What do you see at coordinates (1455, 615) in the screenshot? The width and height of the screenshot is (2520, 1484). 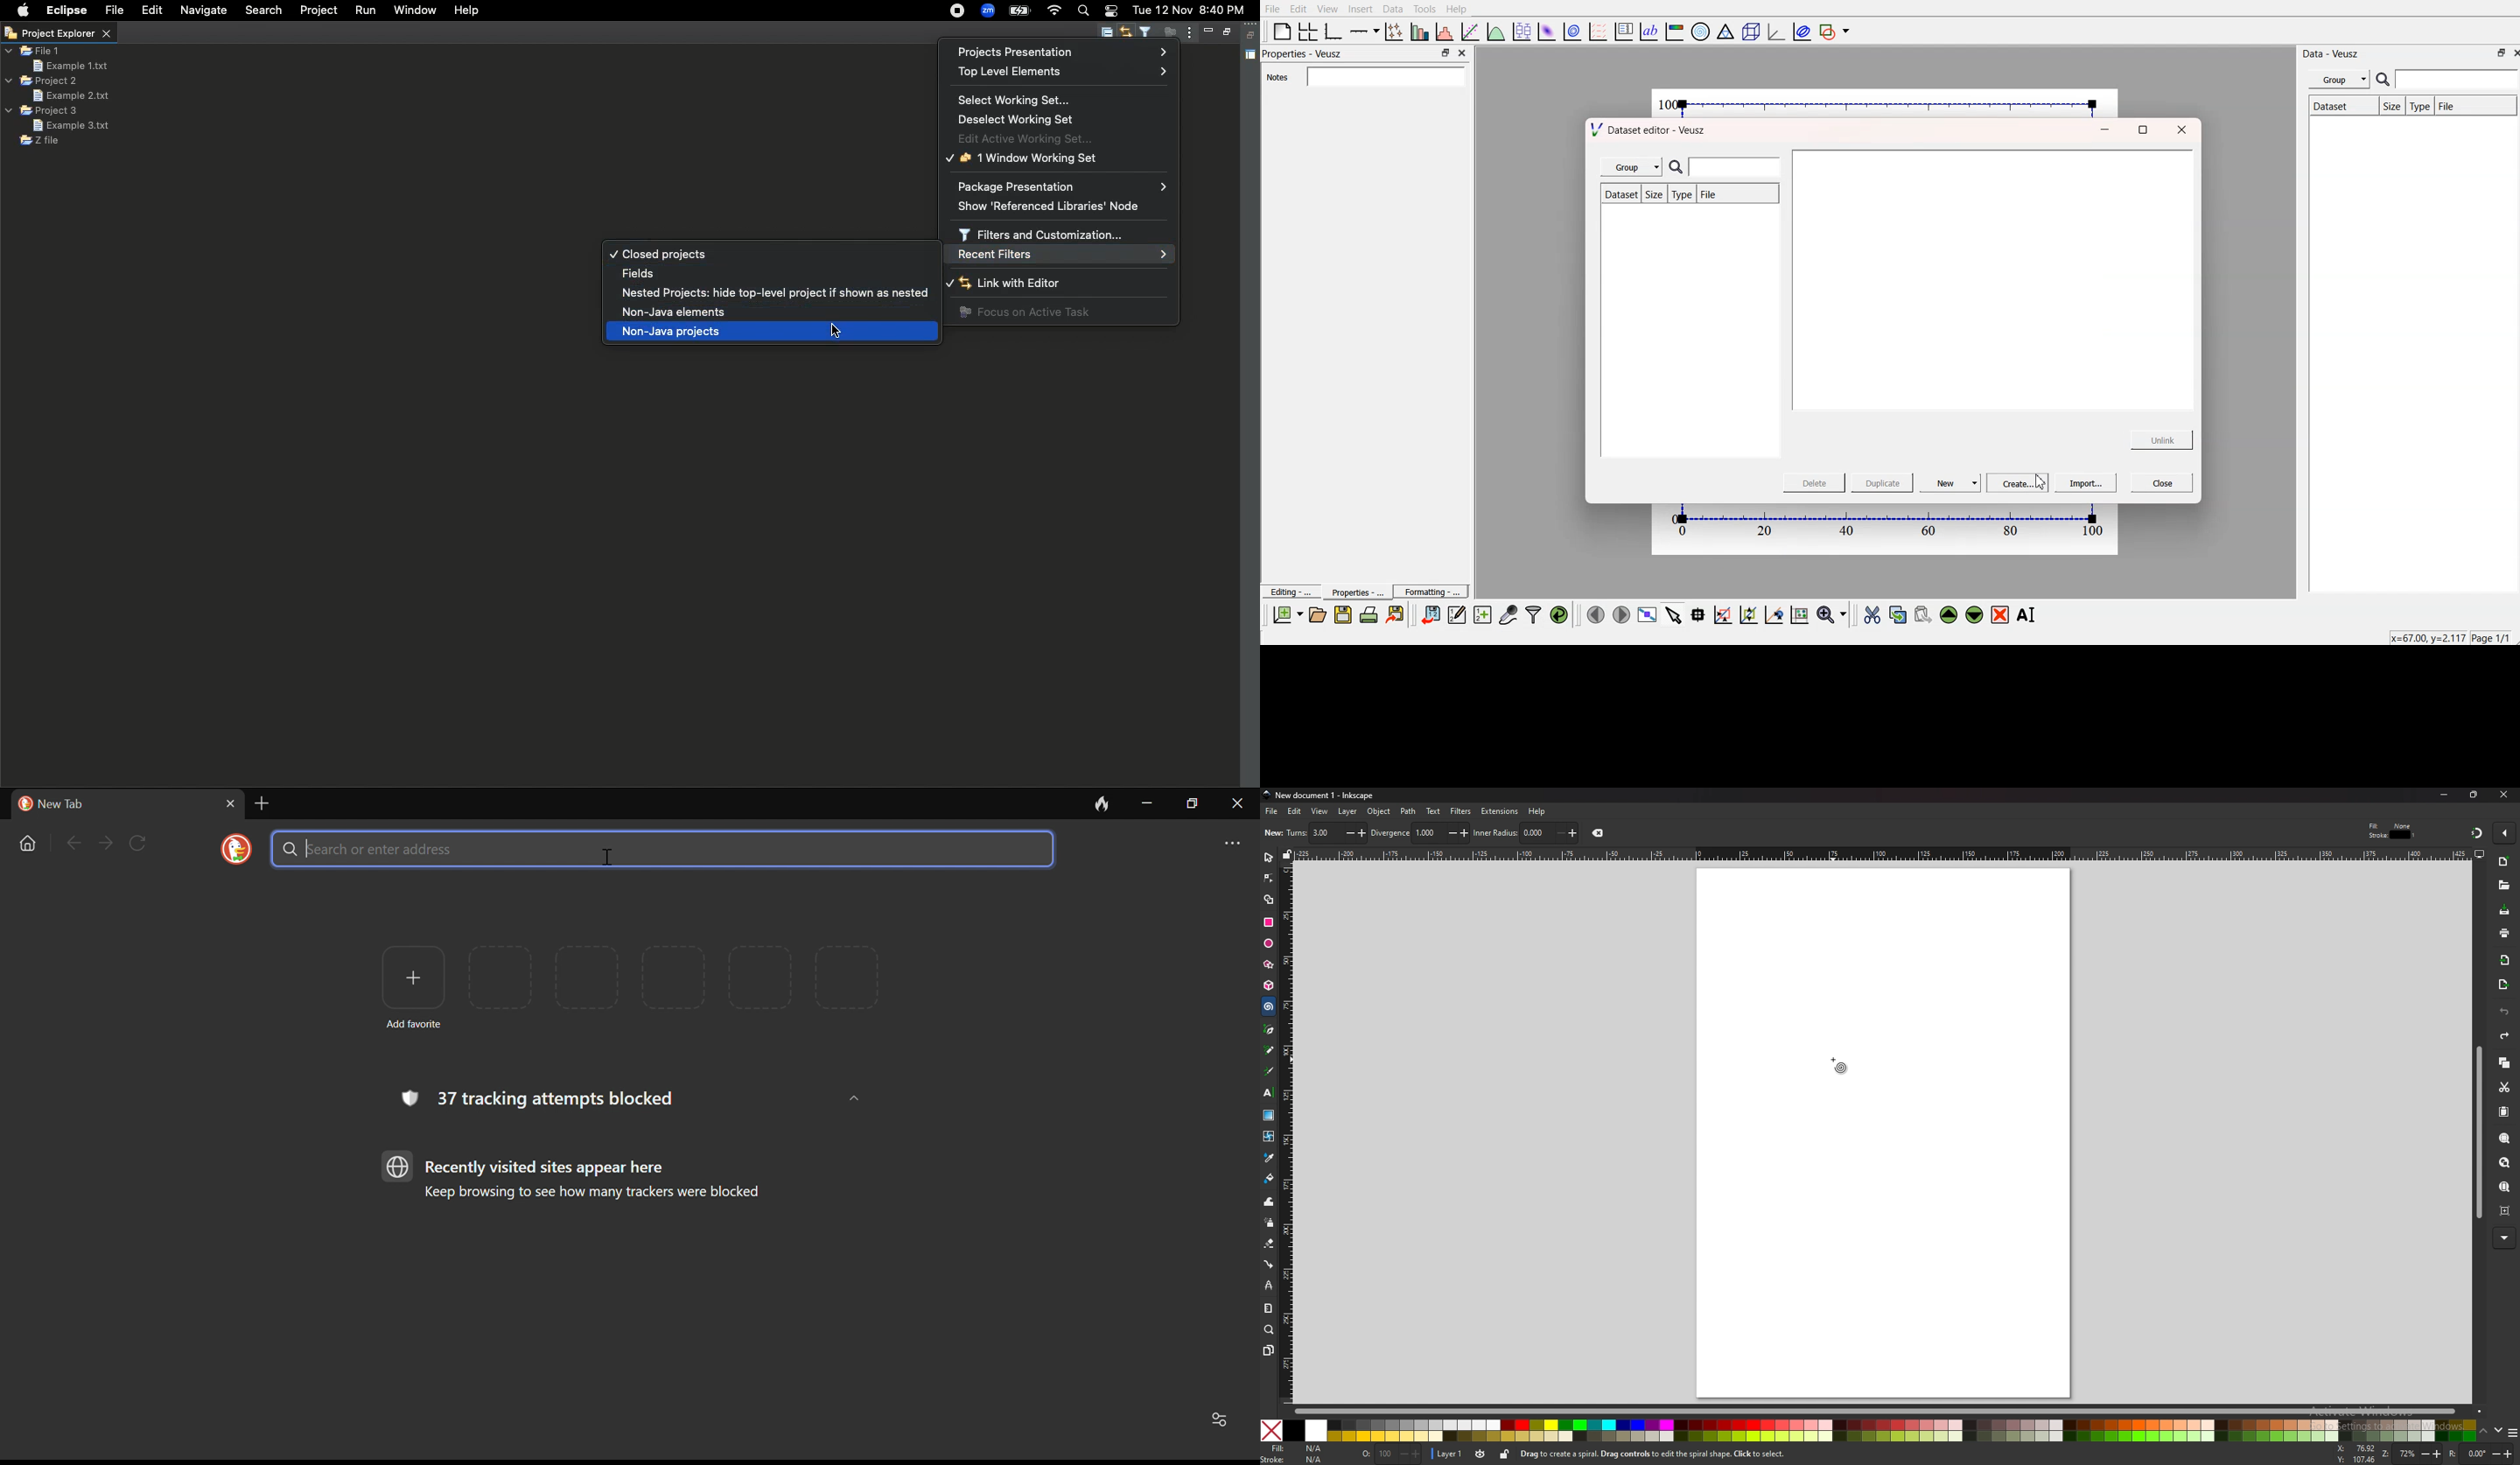 I see `Edit and enter new dataset` at bounding box center [1455, 615].